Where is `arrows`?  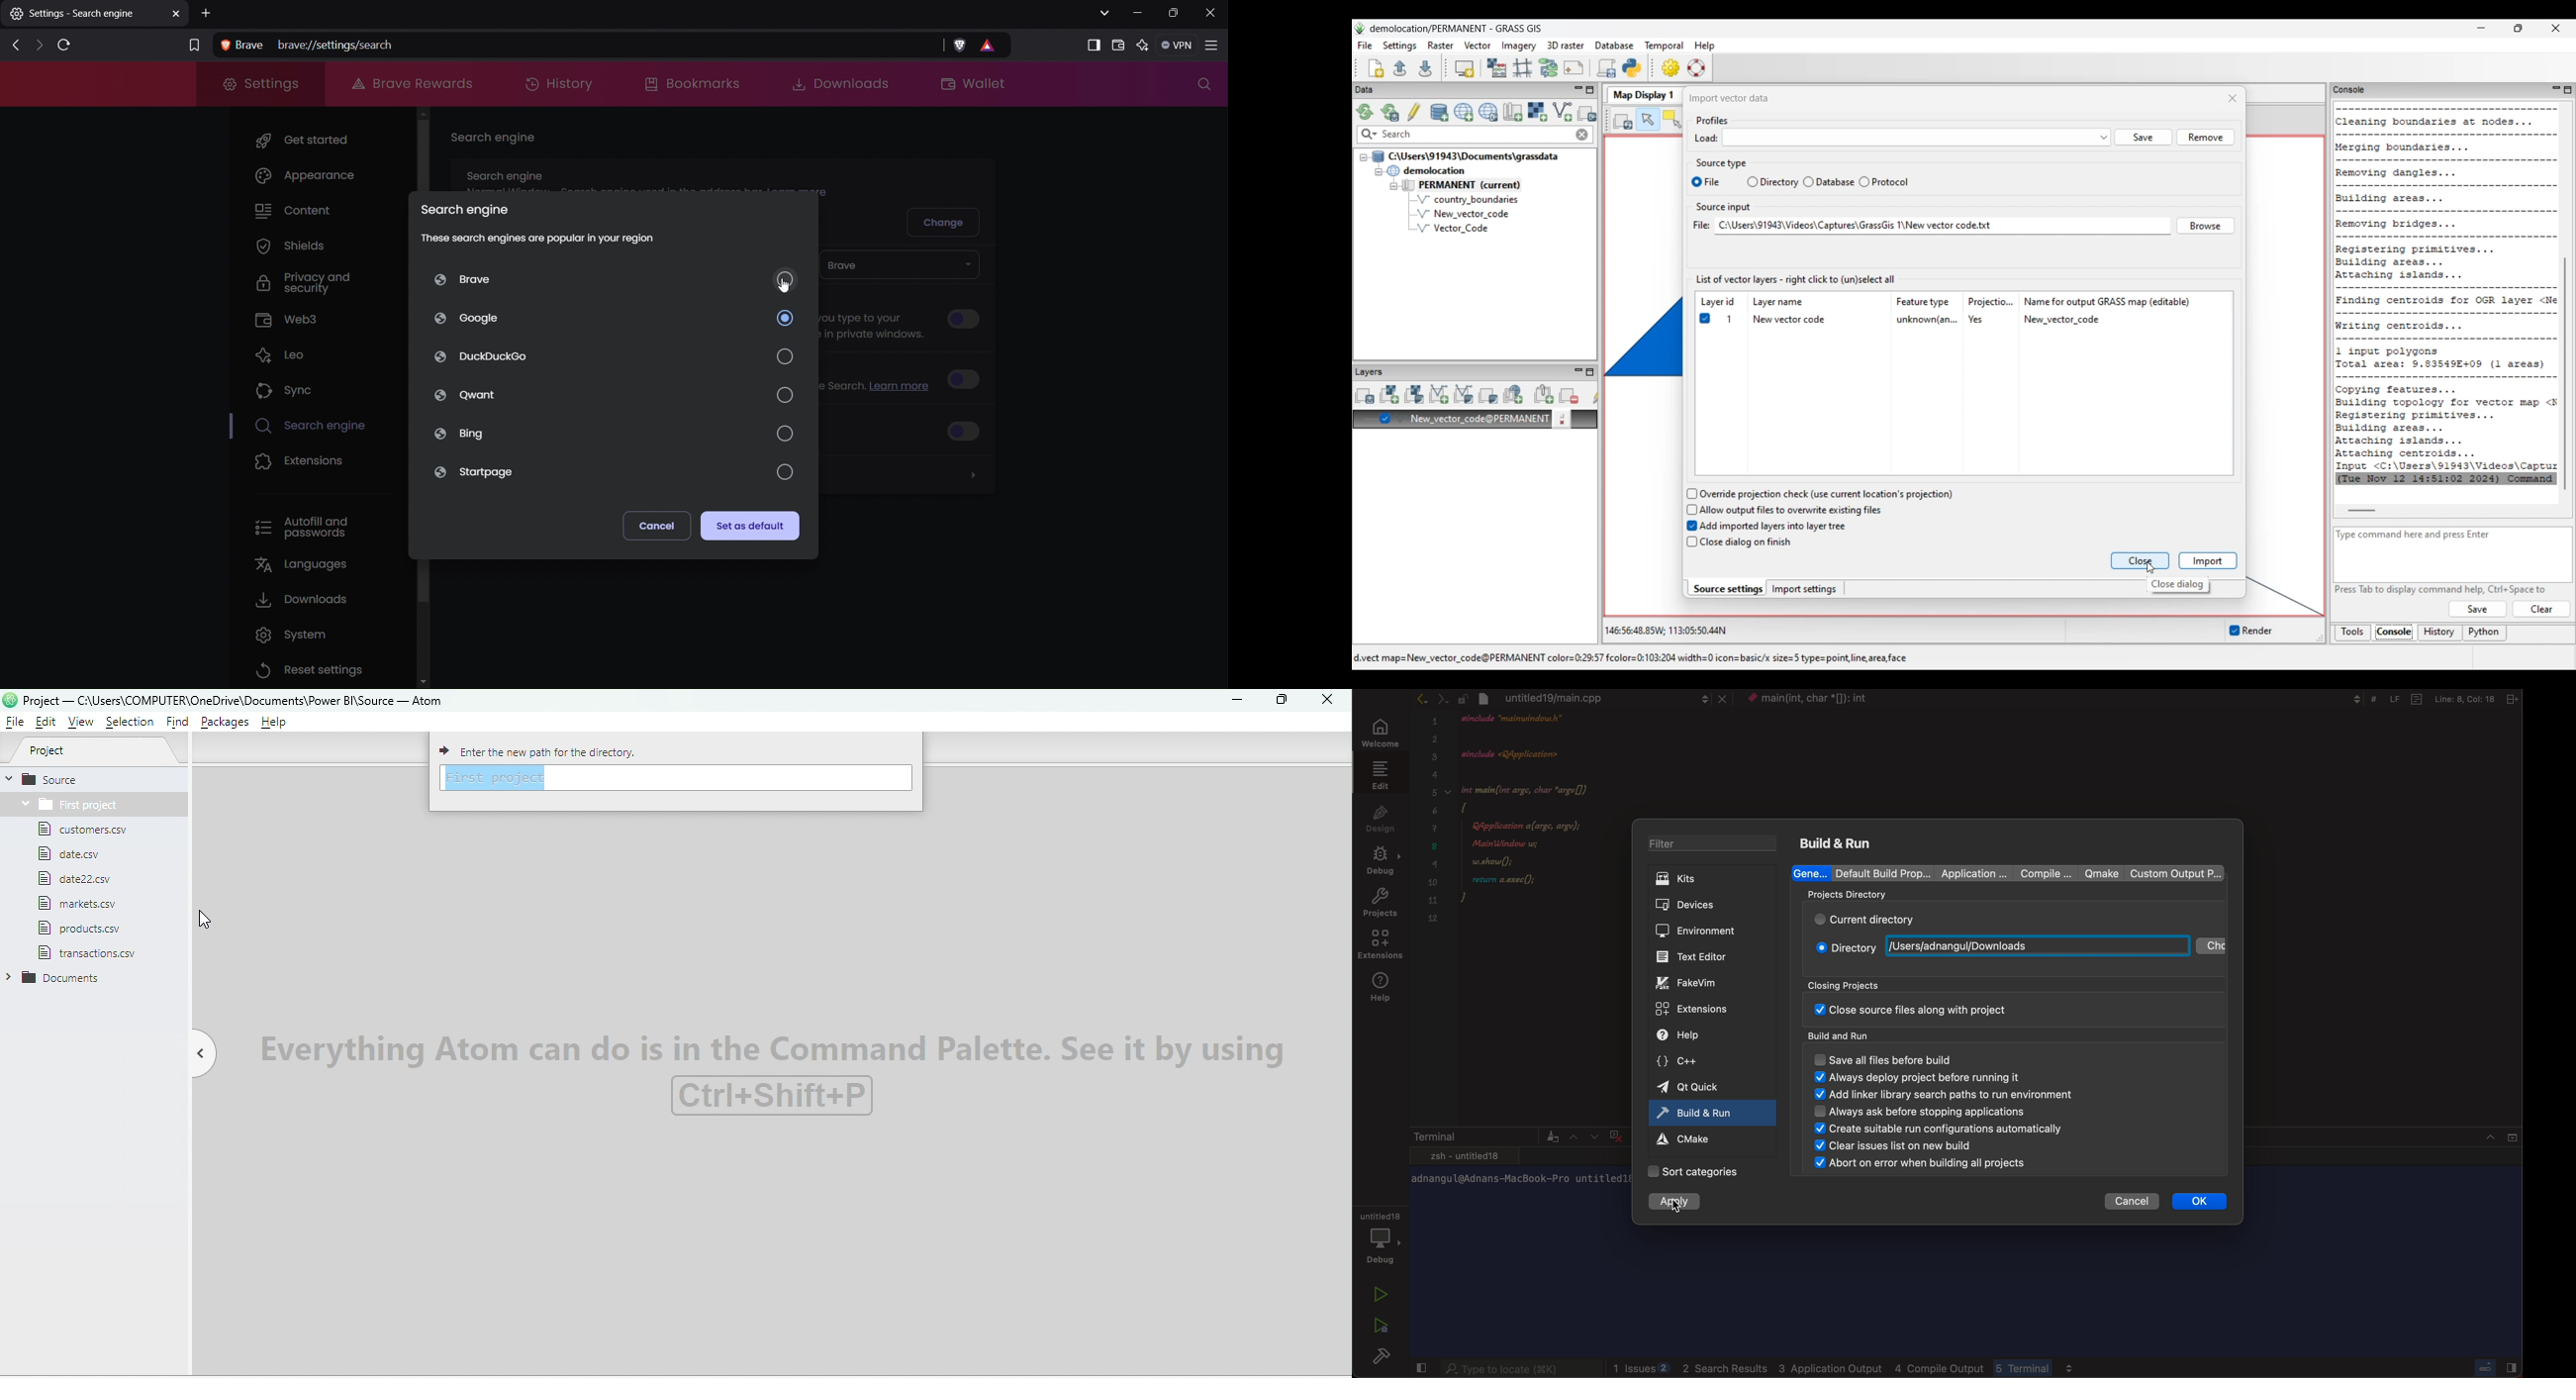 arrows is located at coordinates (1427, 700).